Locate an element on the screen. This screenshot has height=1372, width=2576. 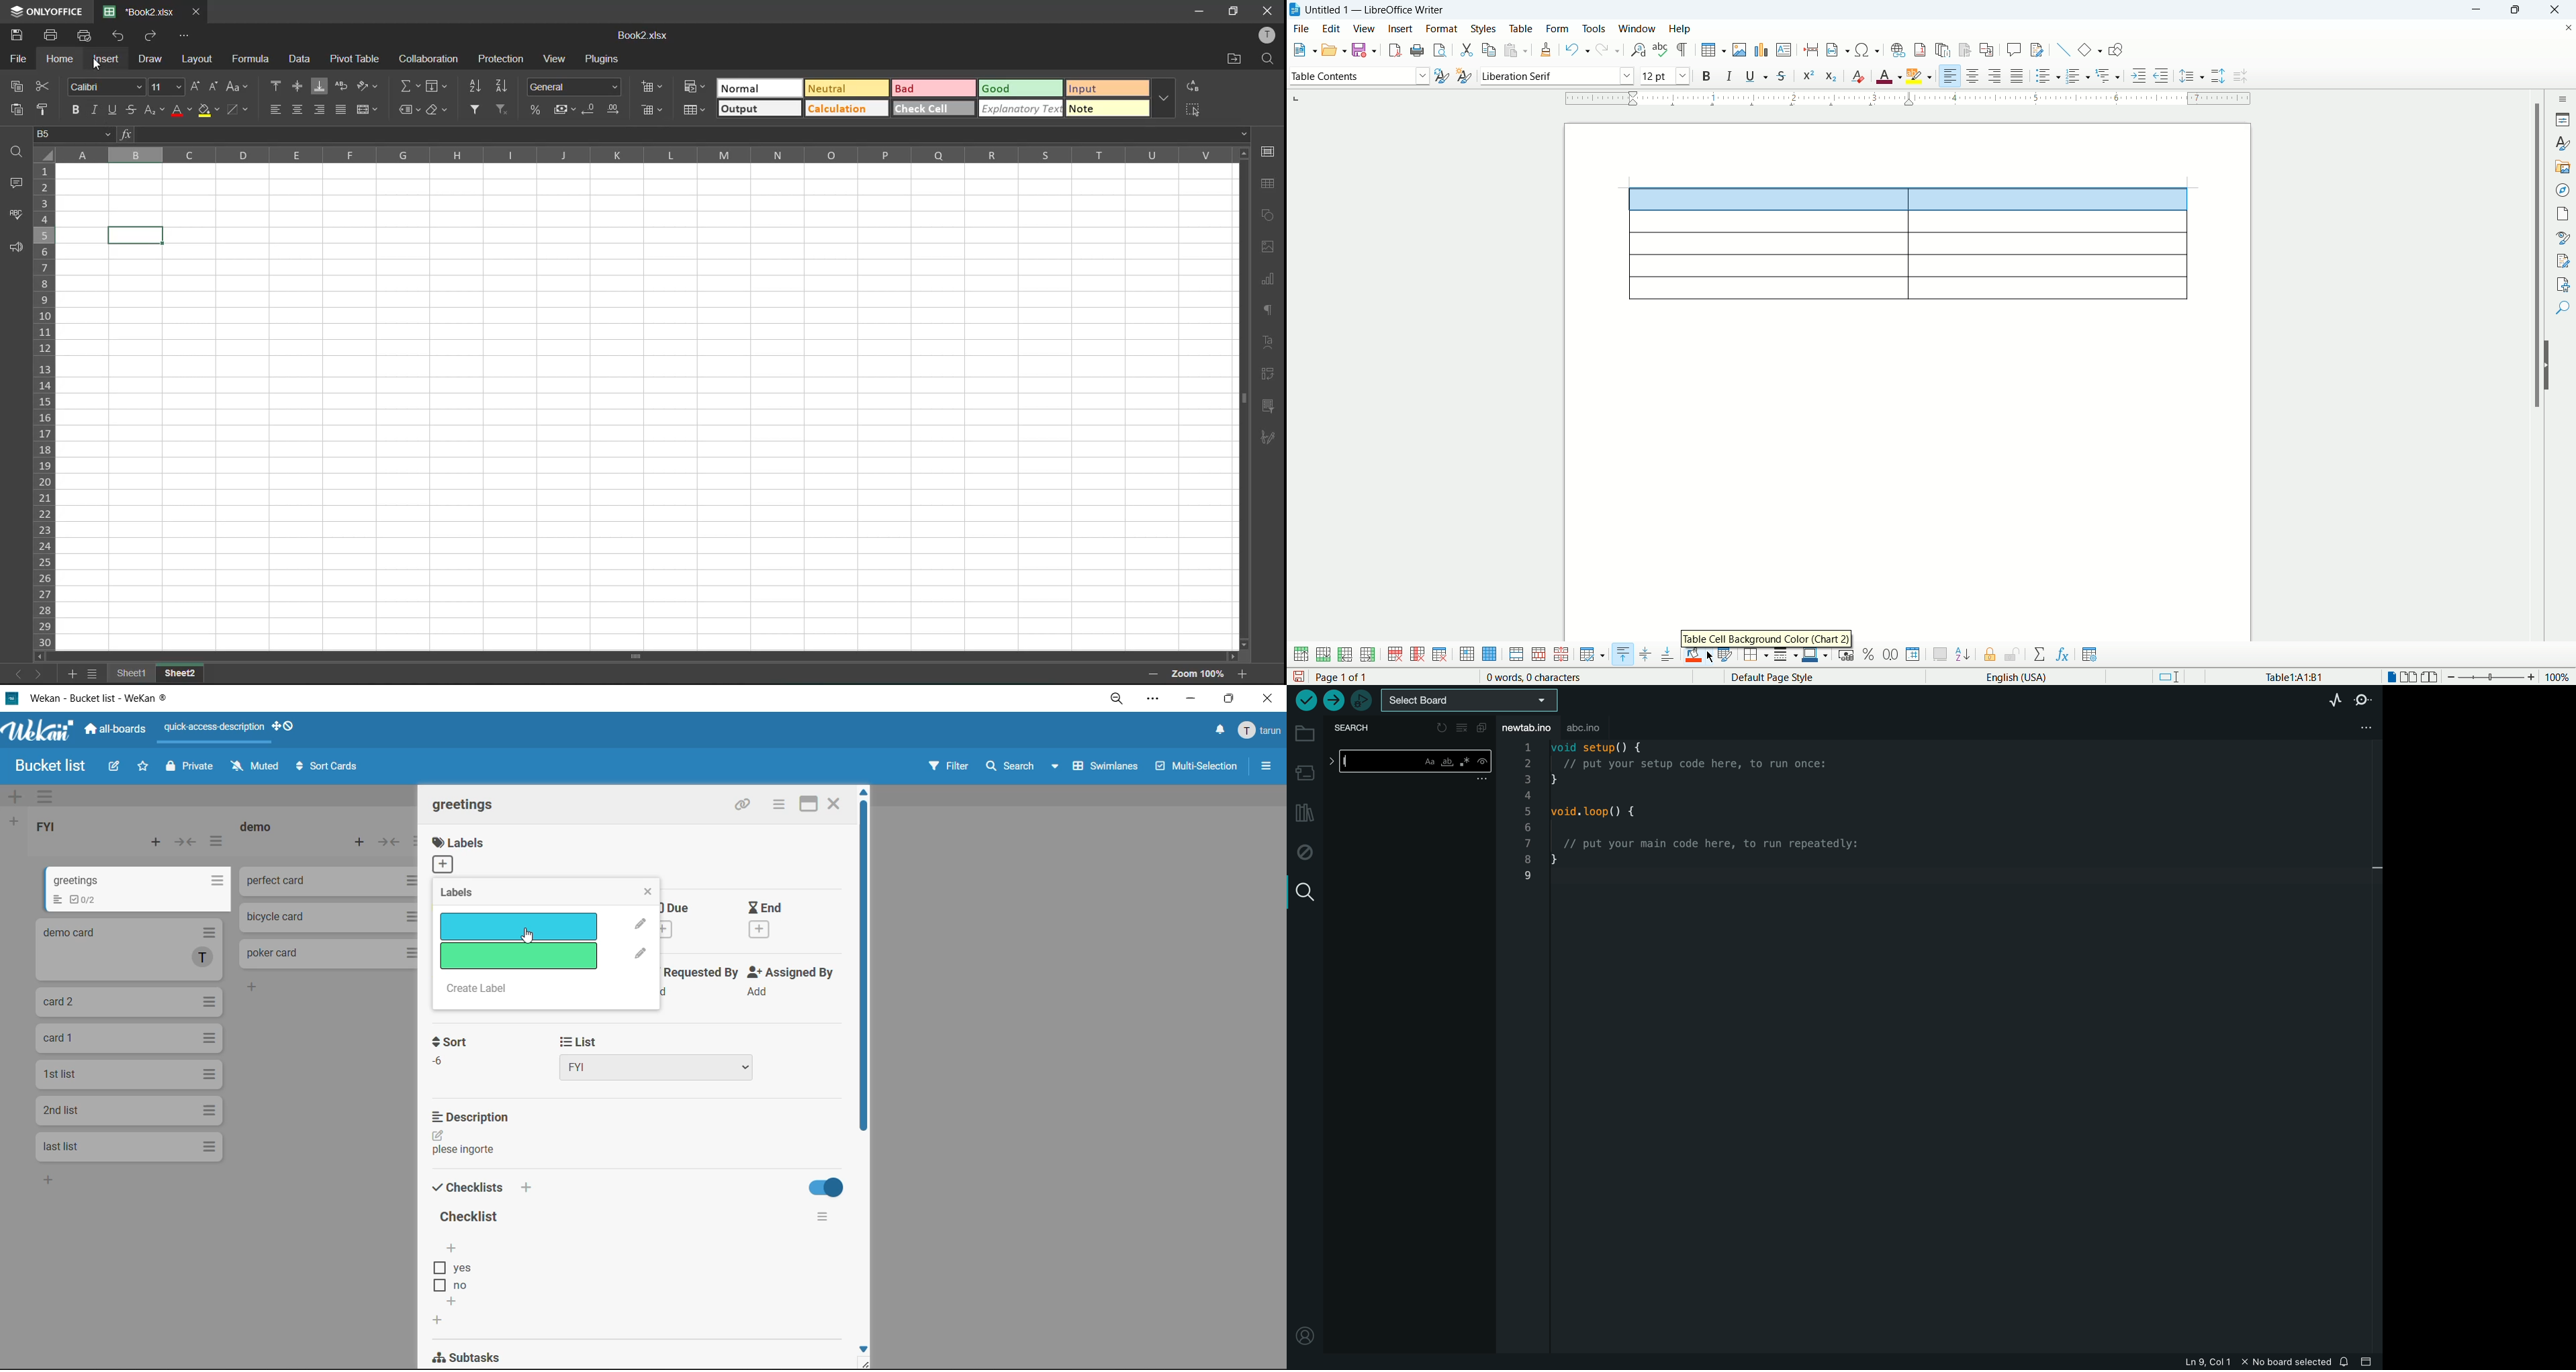
align middle is located at coordinates (298, 110).